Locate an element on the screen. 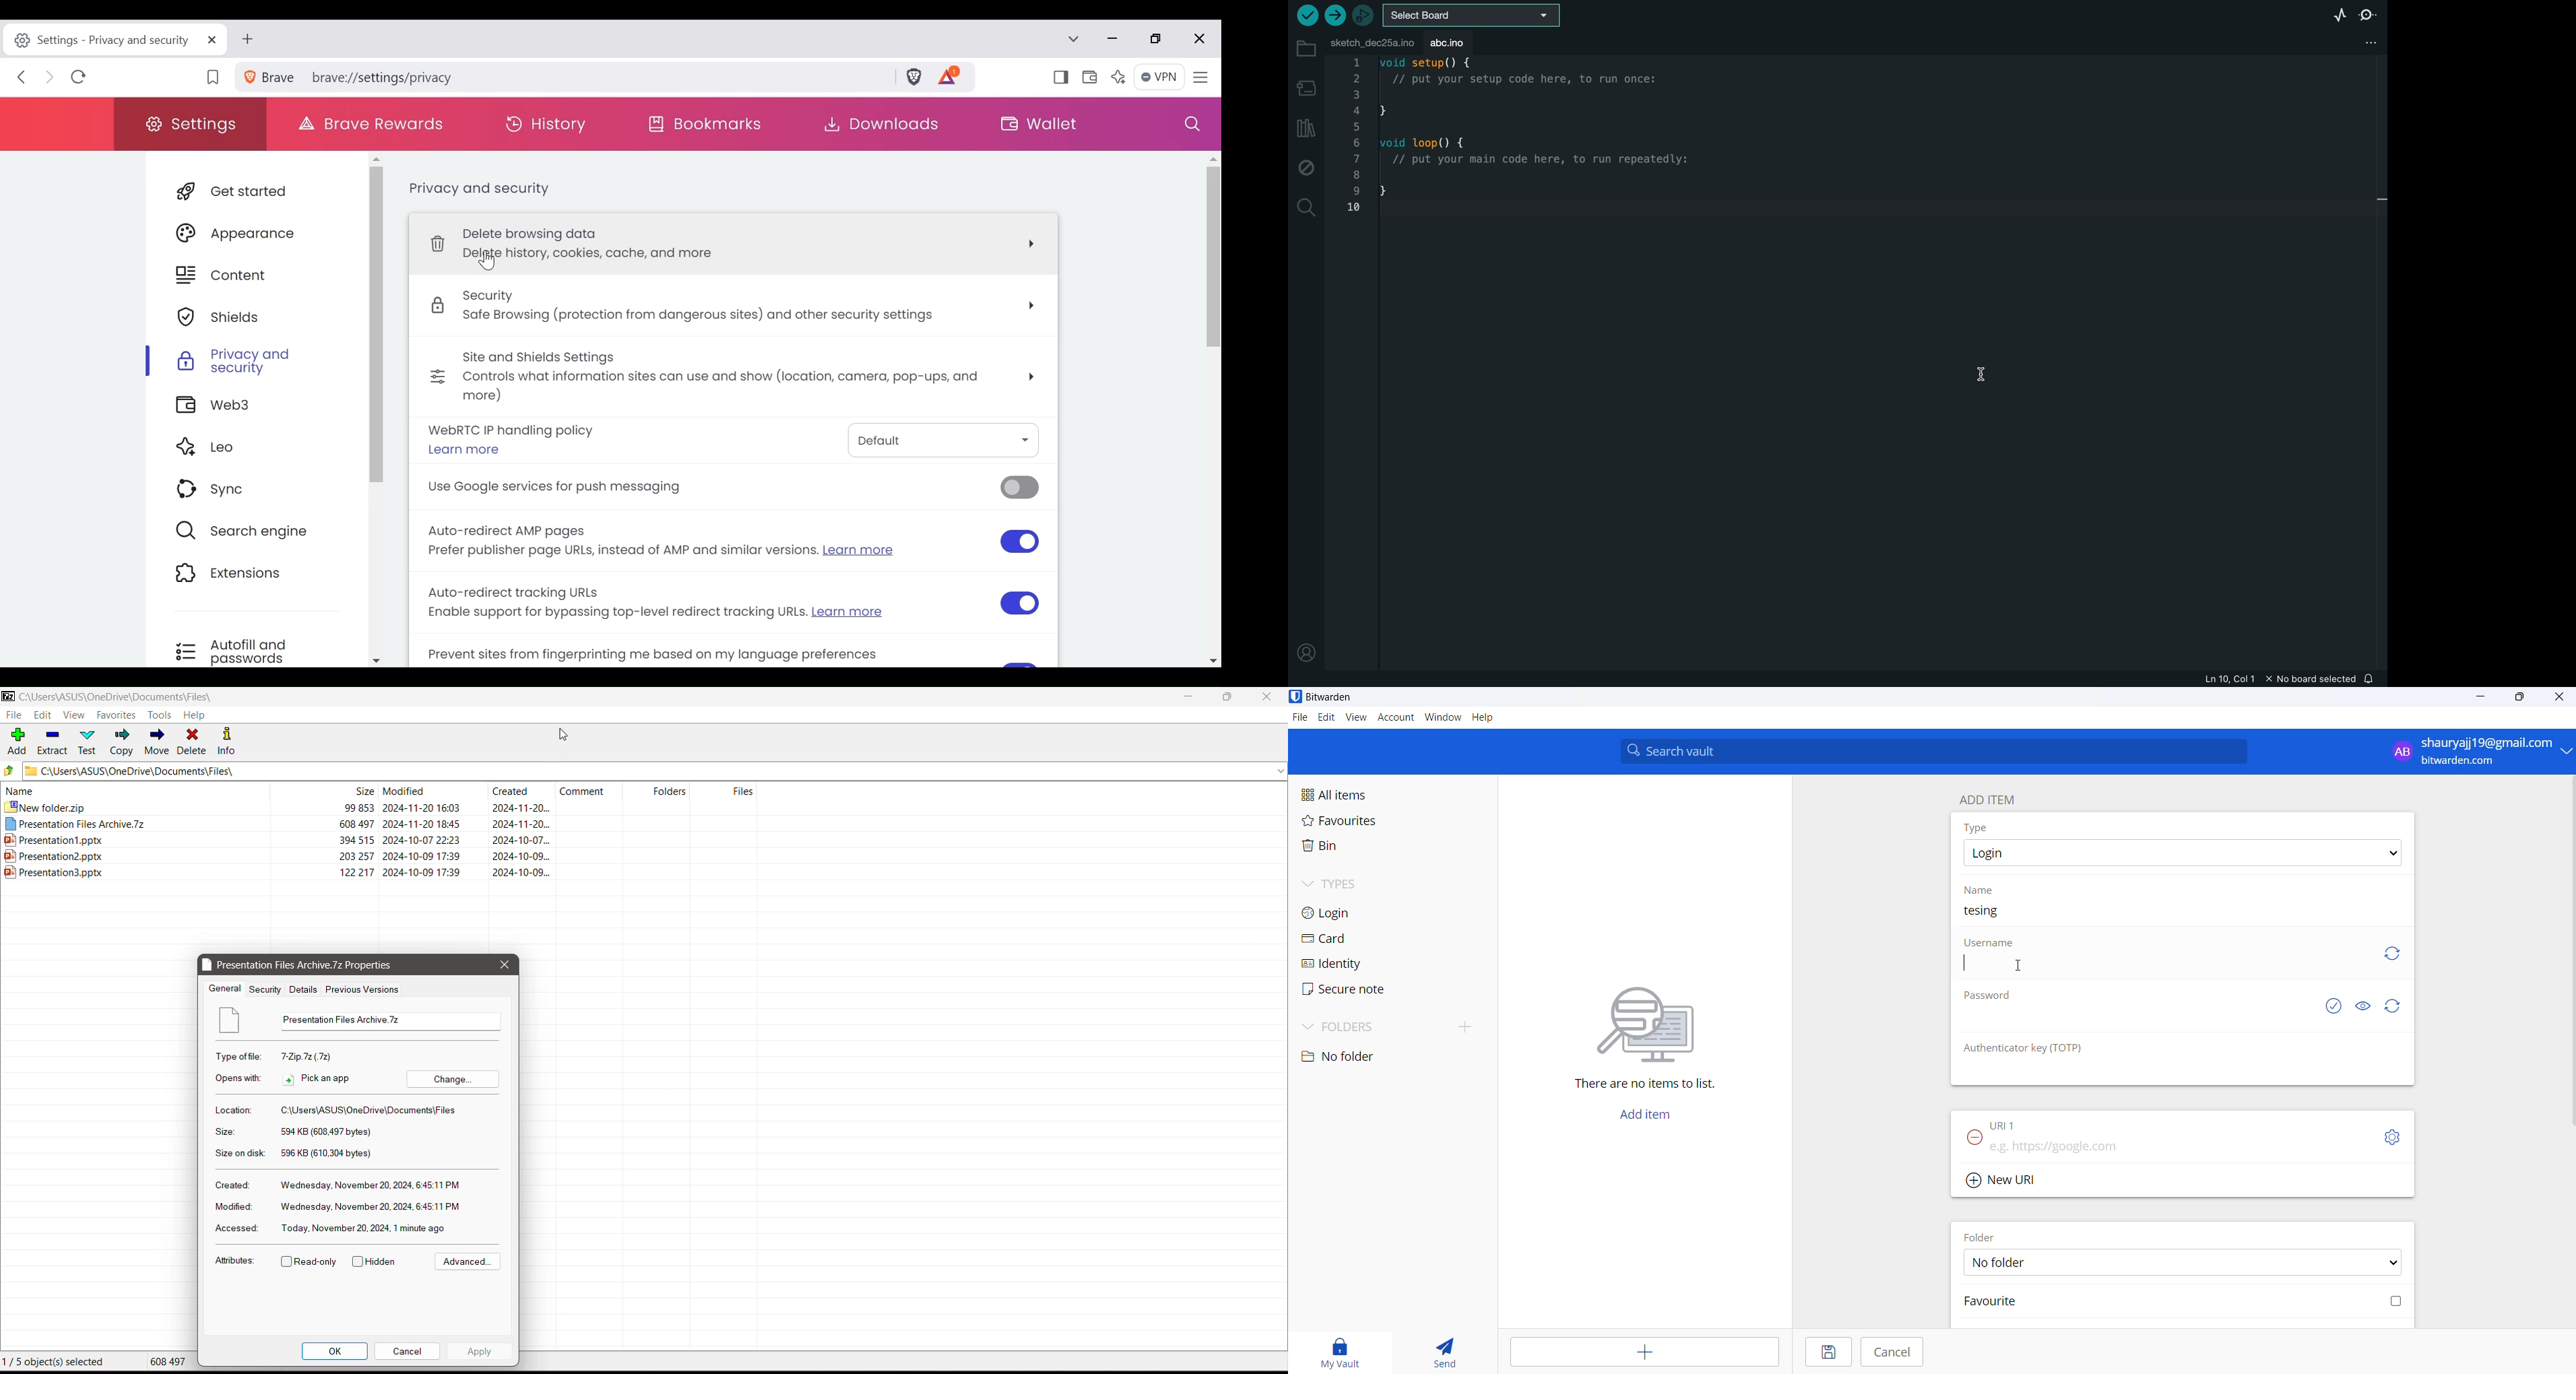  window is located at coordinates (1442, 719).